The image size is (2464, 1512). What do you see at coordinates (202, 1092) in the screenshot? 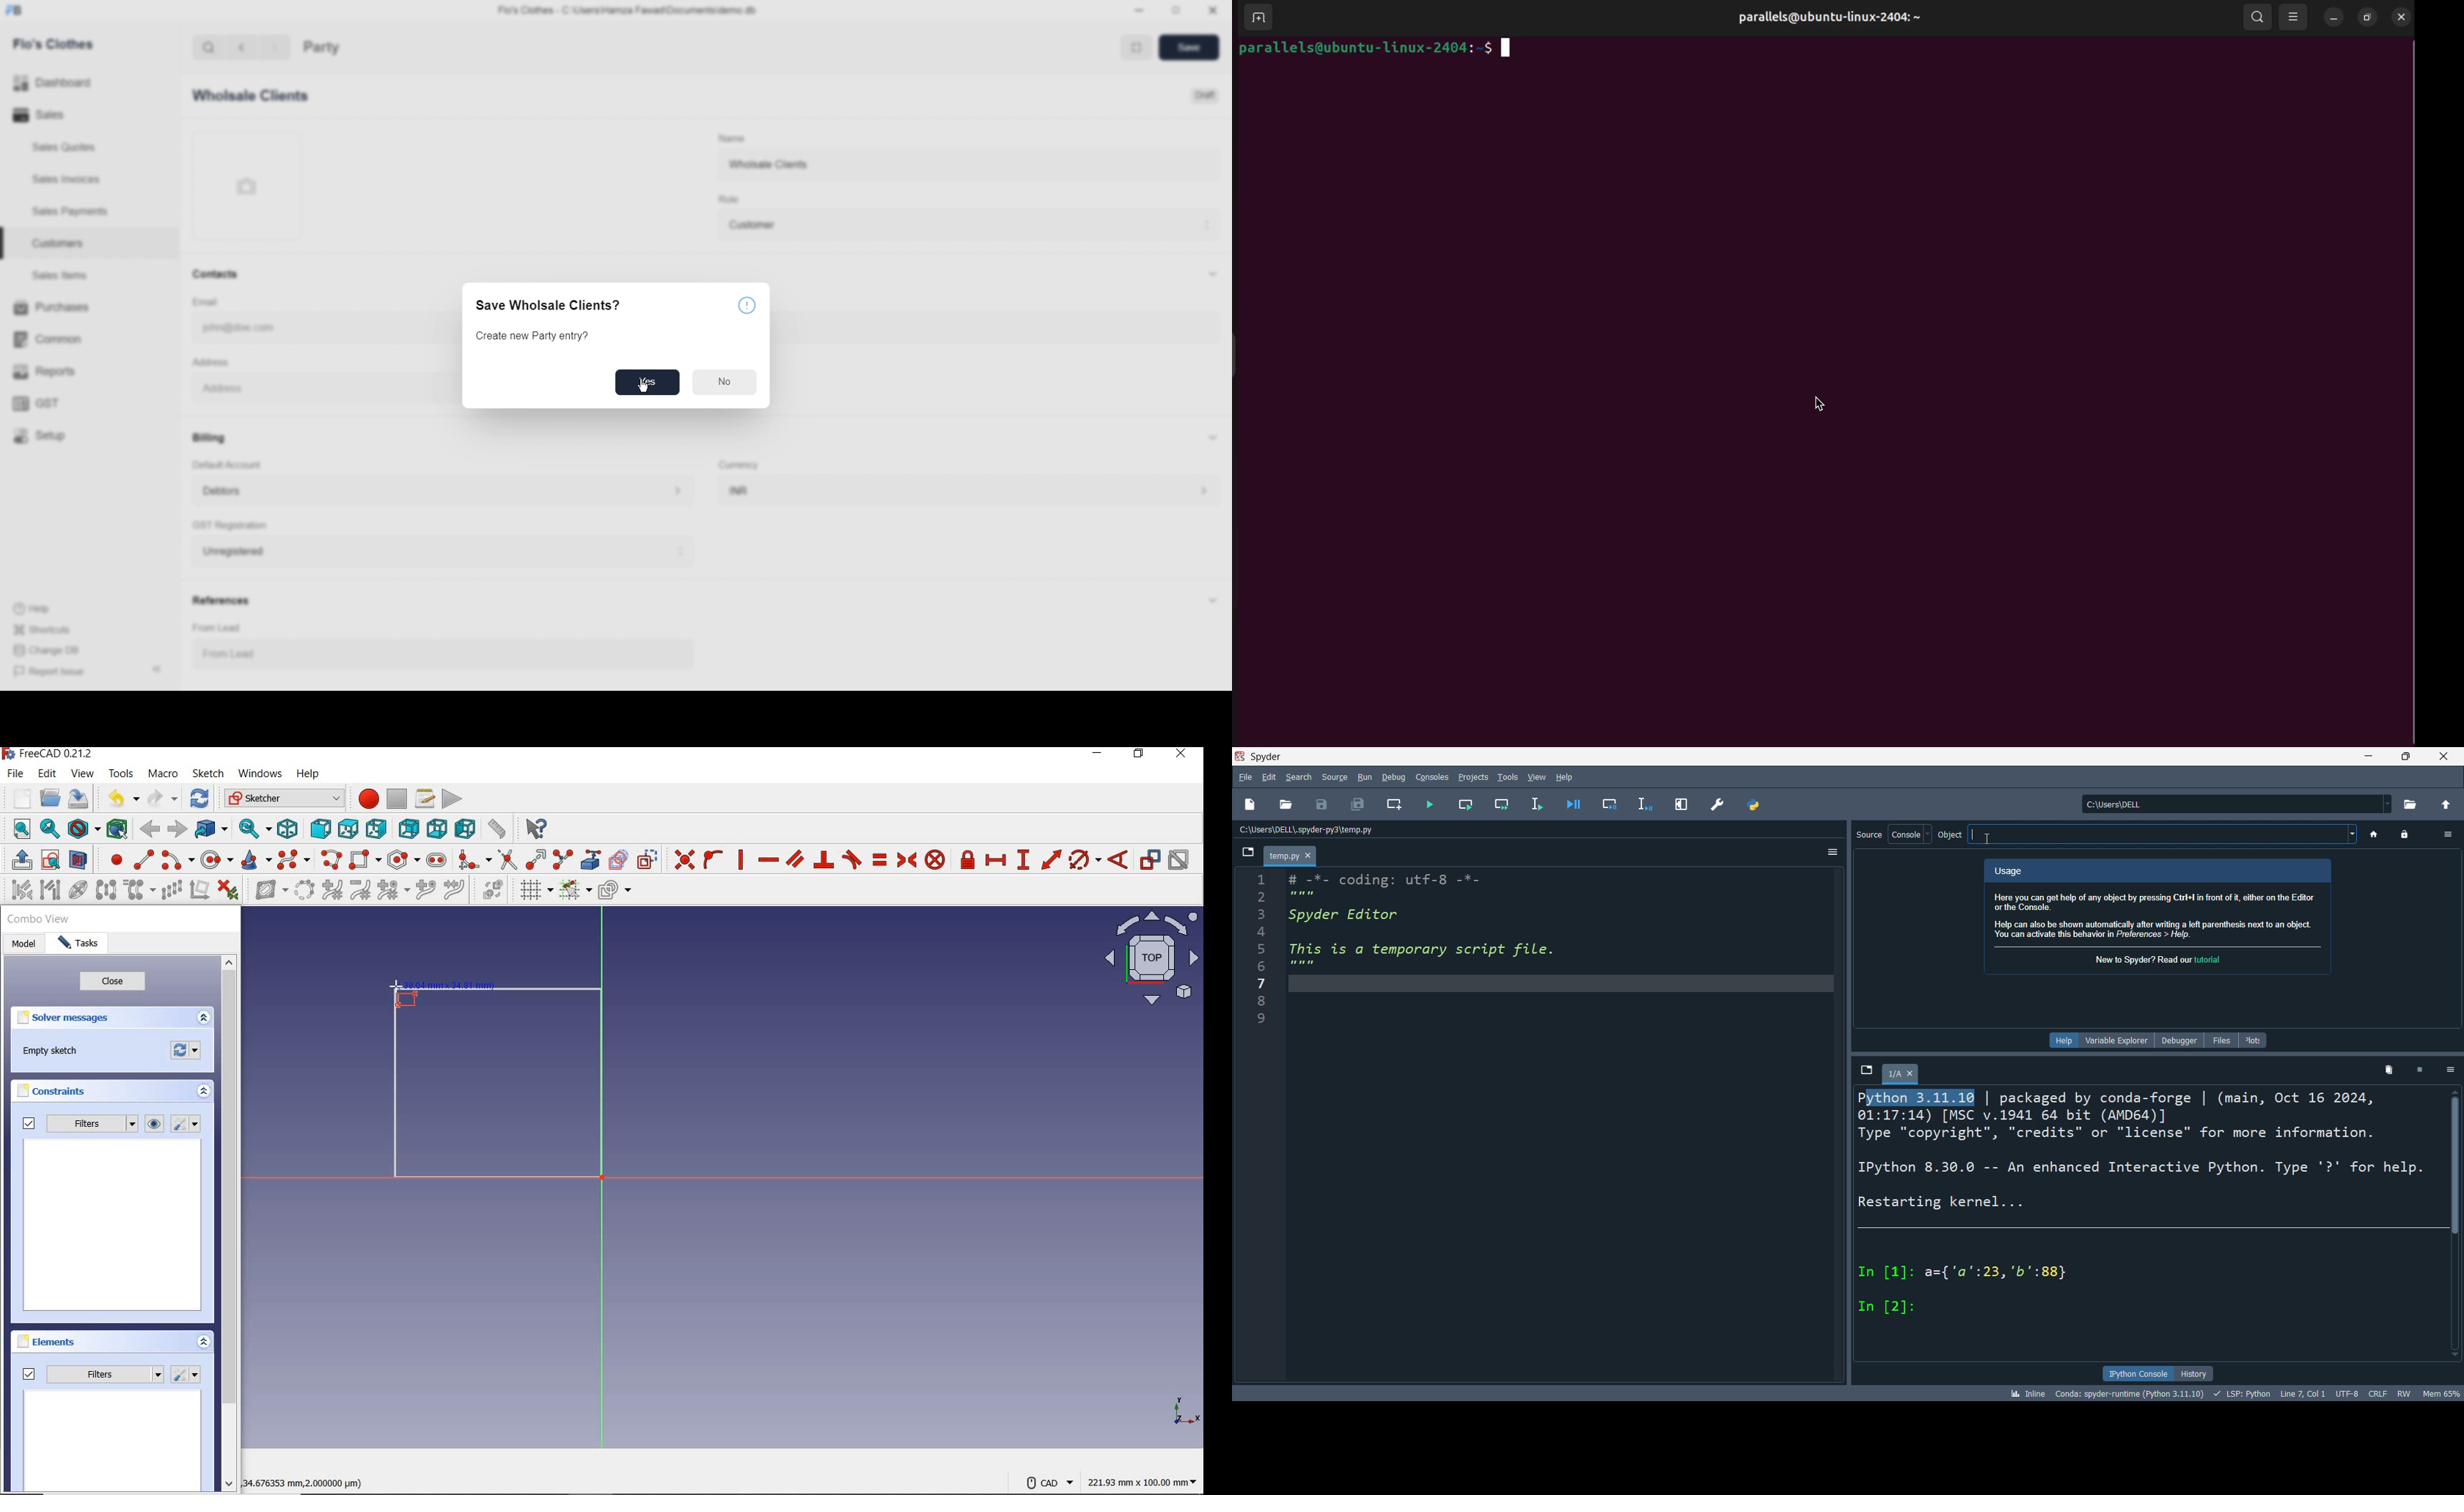
I see `expand` at bounding box center [202, 1092].